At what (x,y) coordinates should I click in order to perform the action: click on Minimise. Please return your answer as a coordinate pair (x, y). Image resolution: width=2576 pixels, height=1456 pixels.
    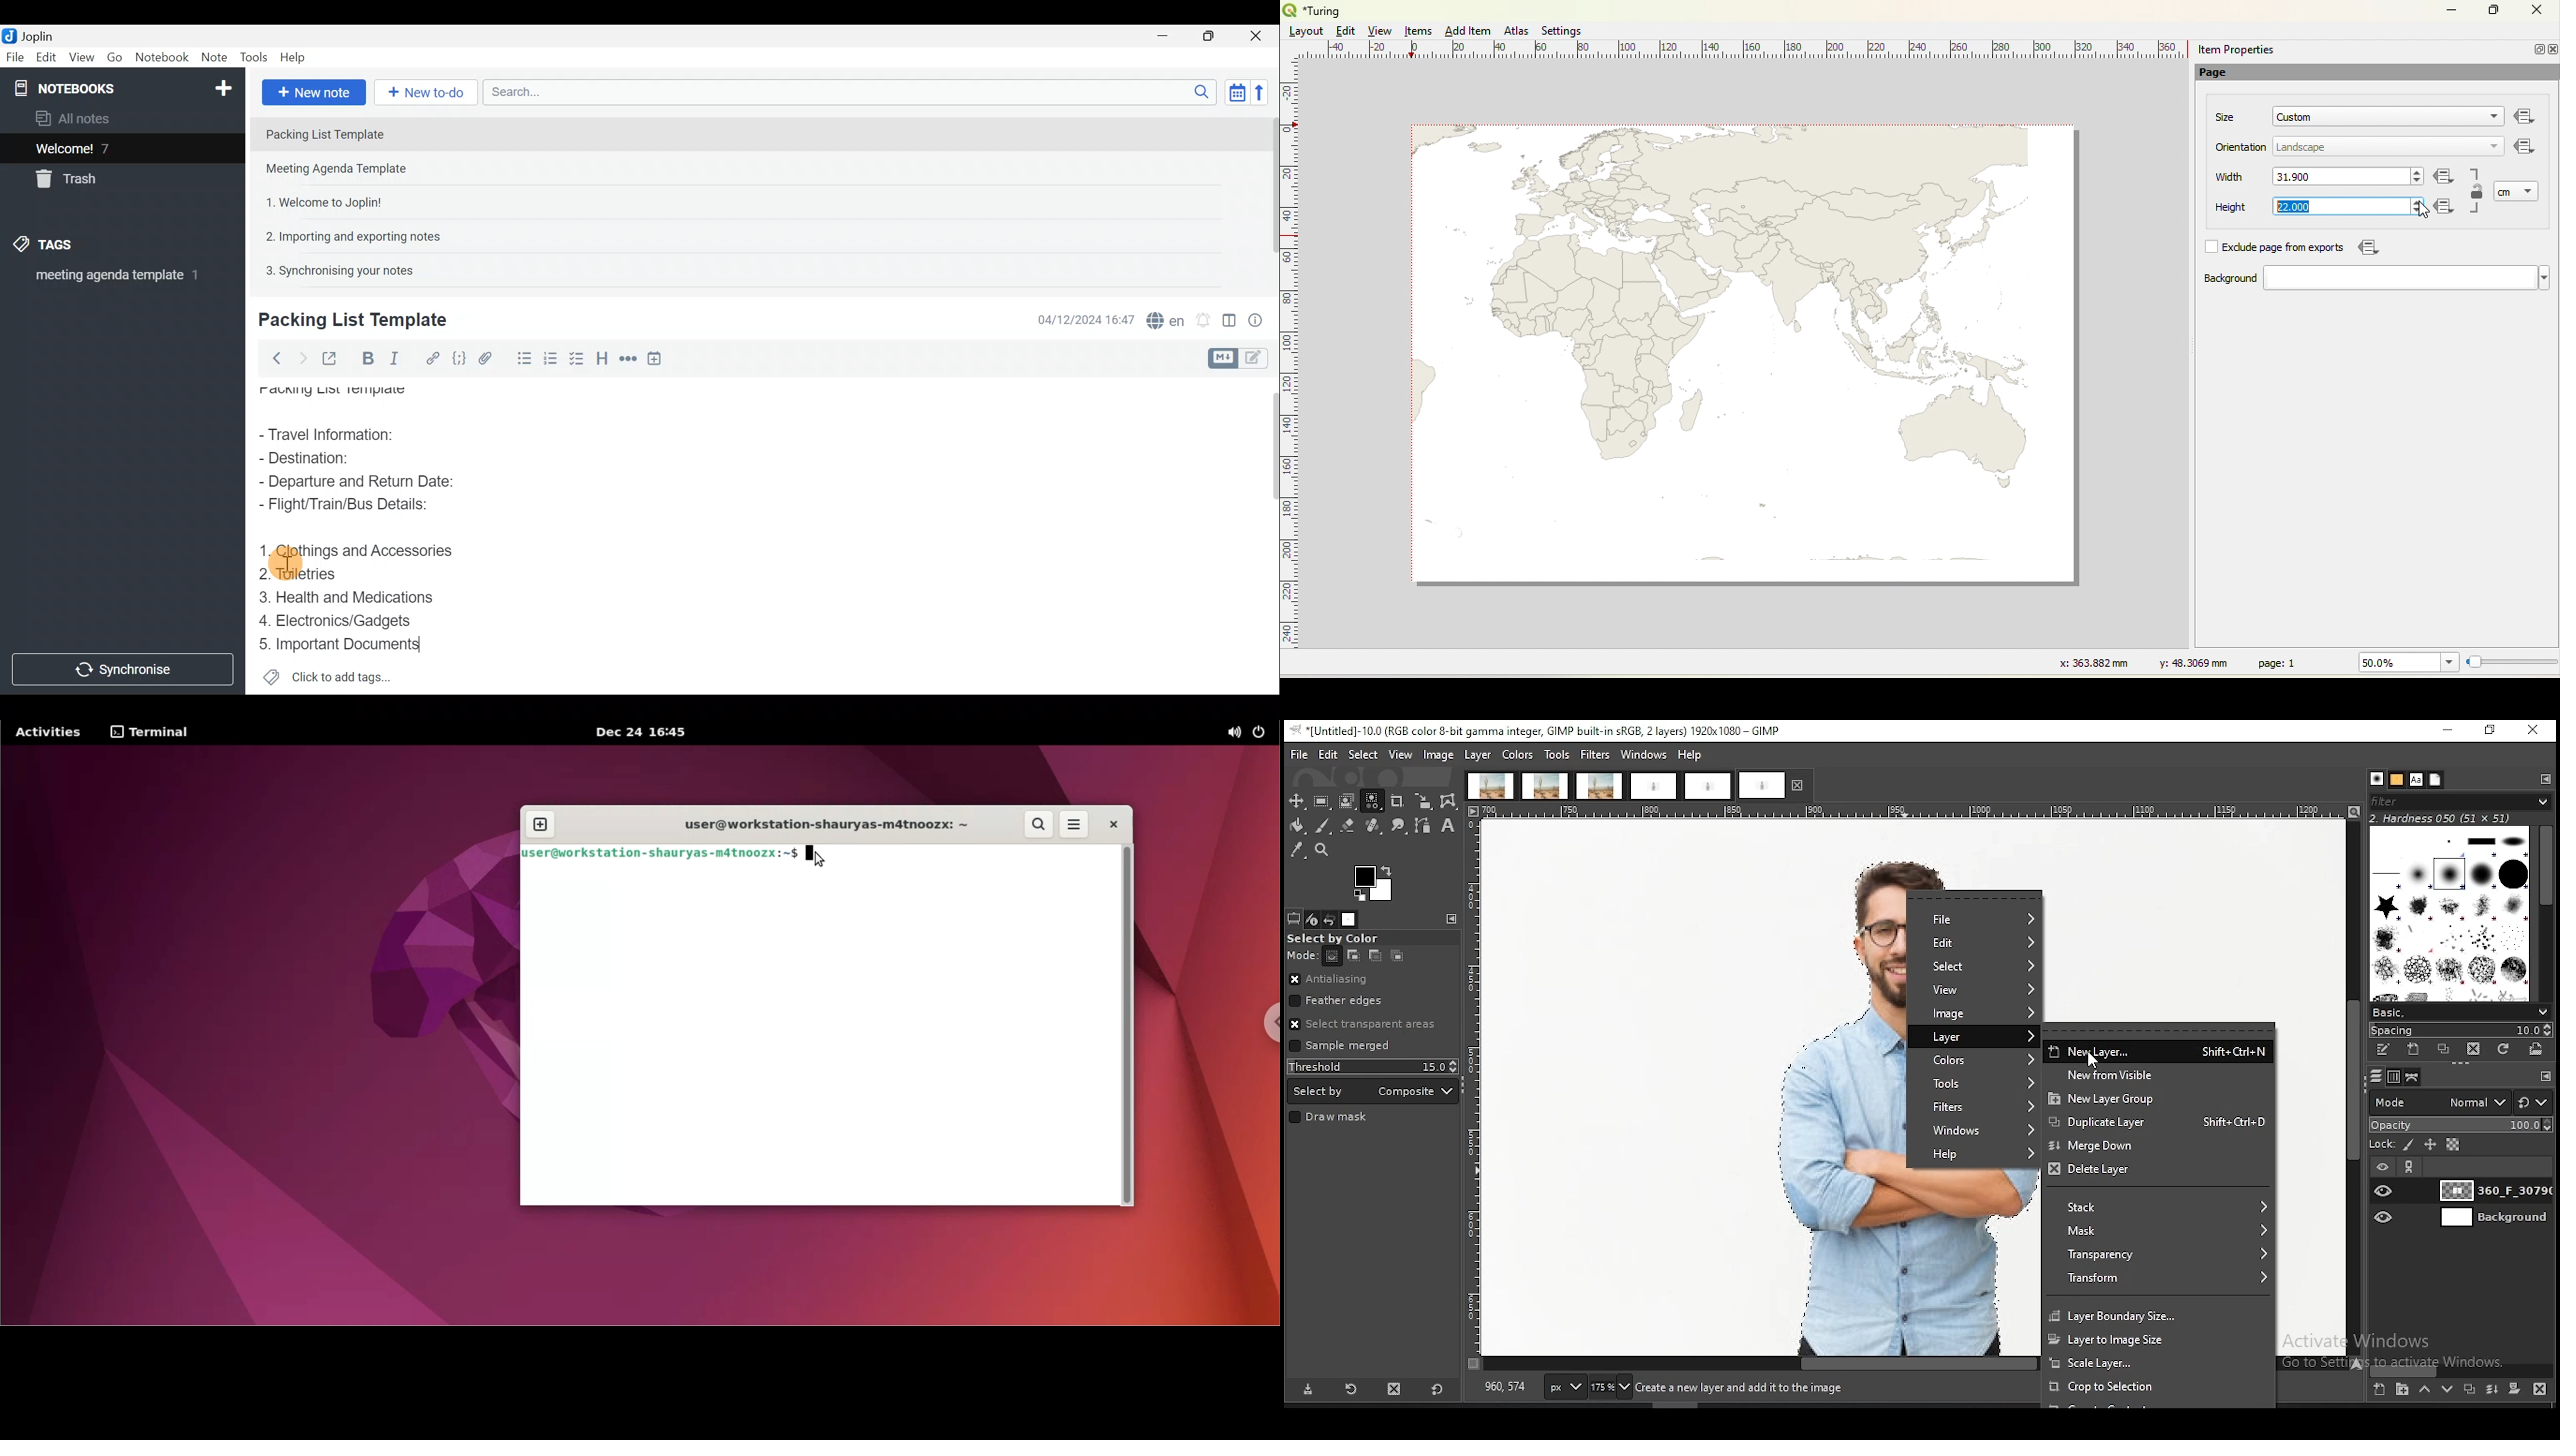
    Looking at the image, I should click on (1169, 38).